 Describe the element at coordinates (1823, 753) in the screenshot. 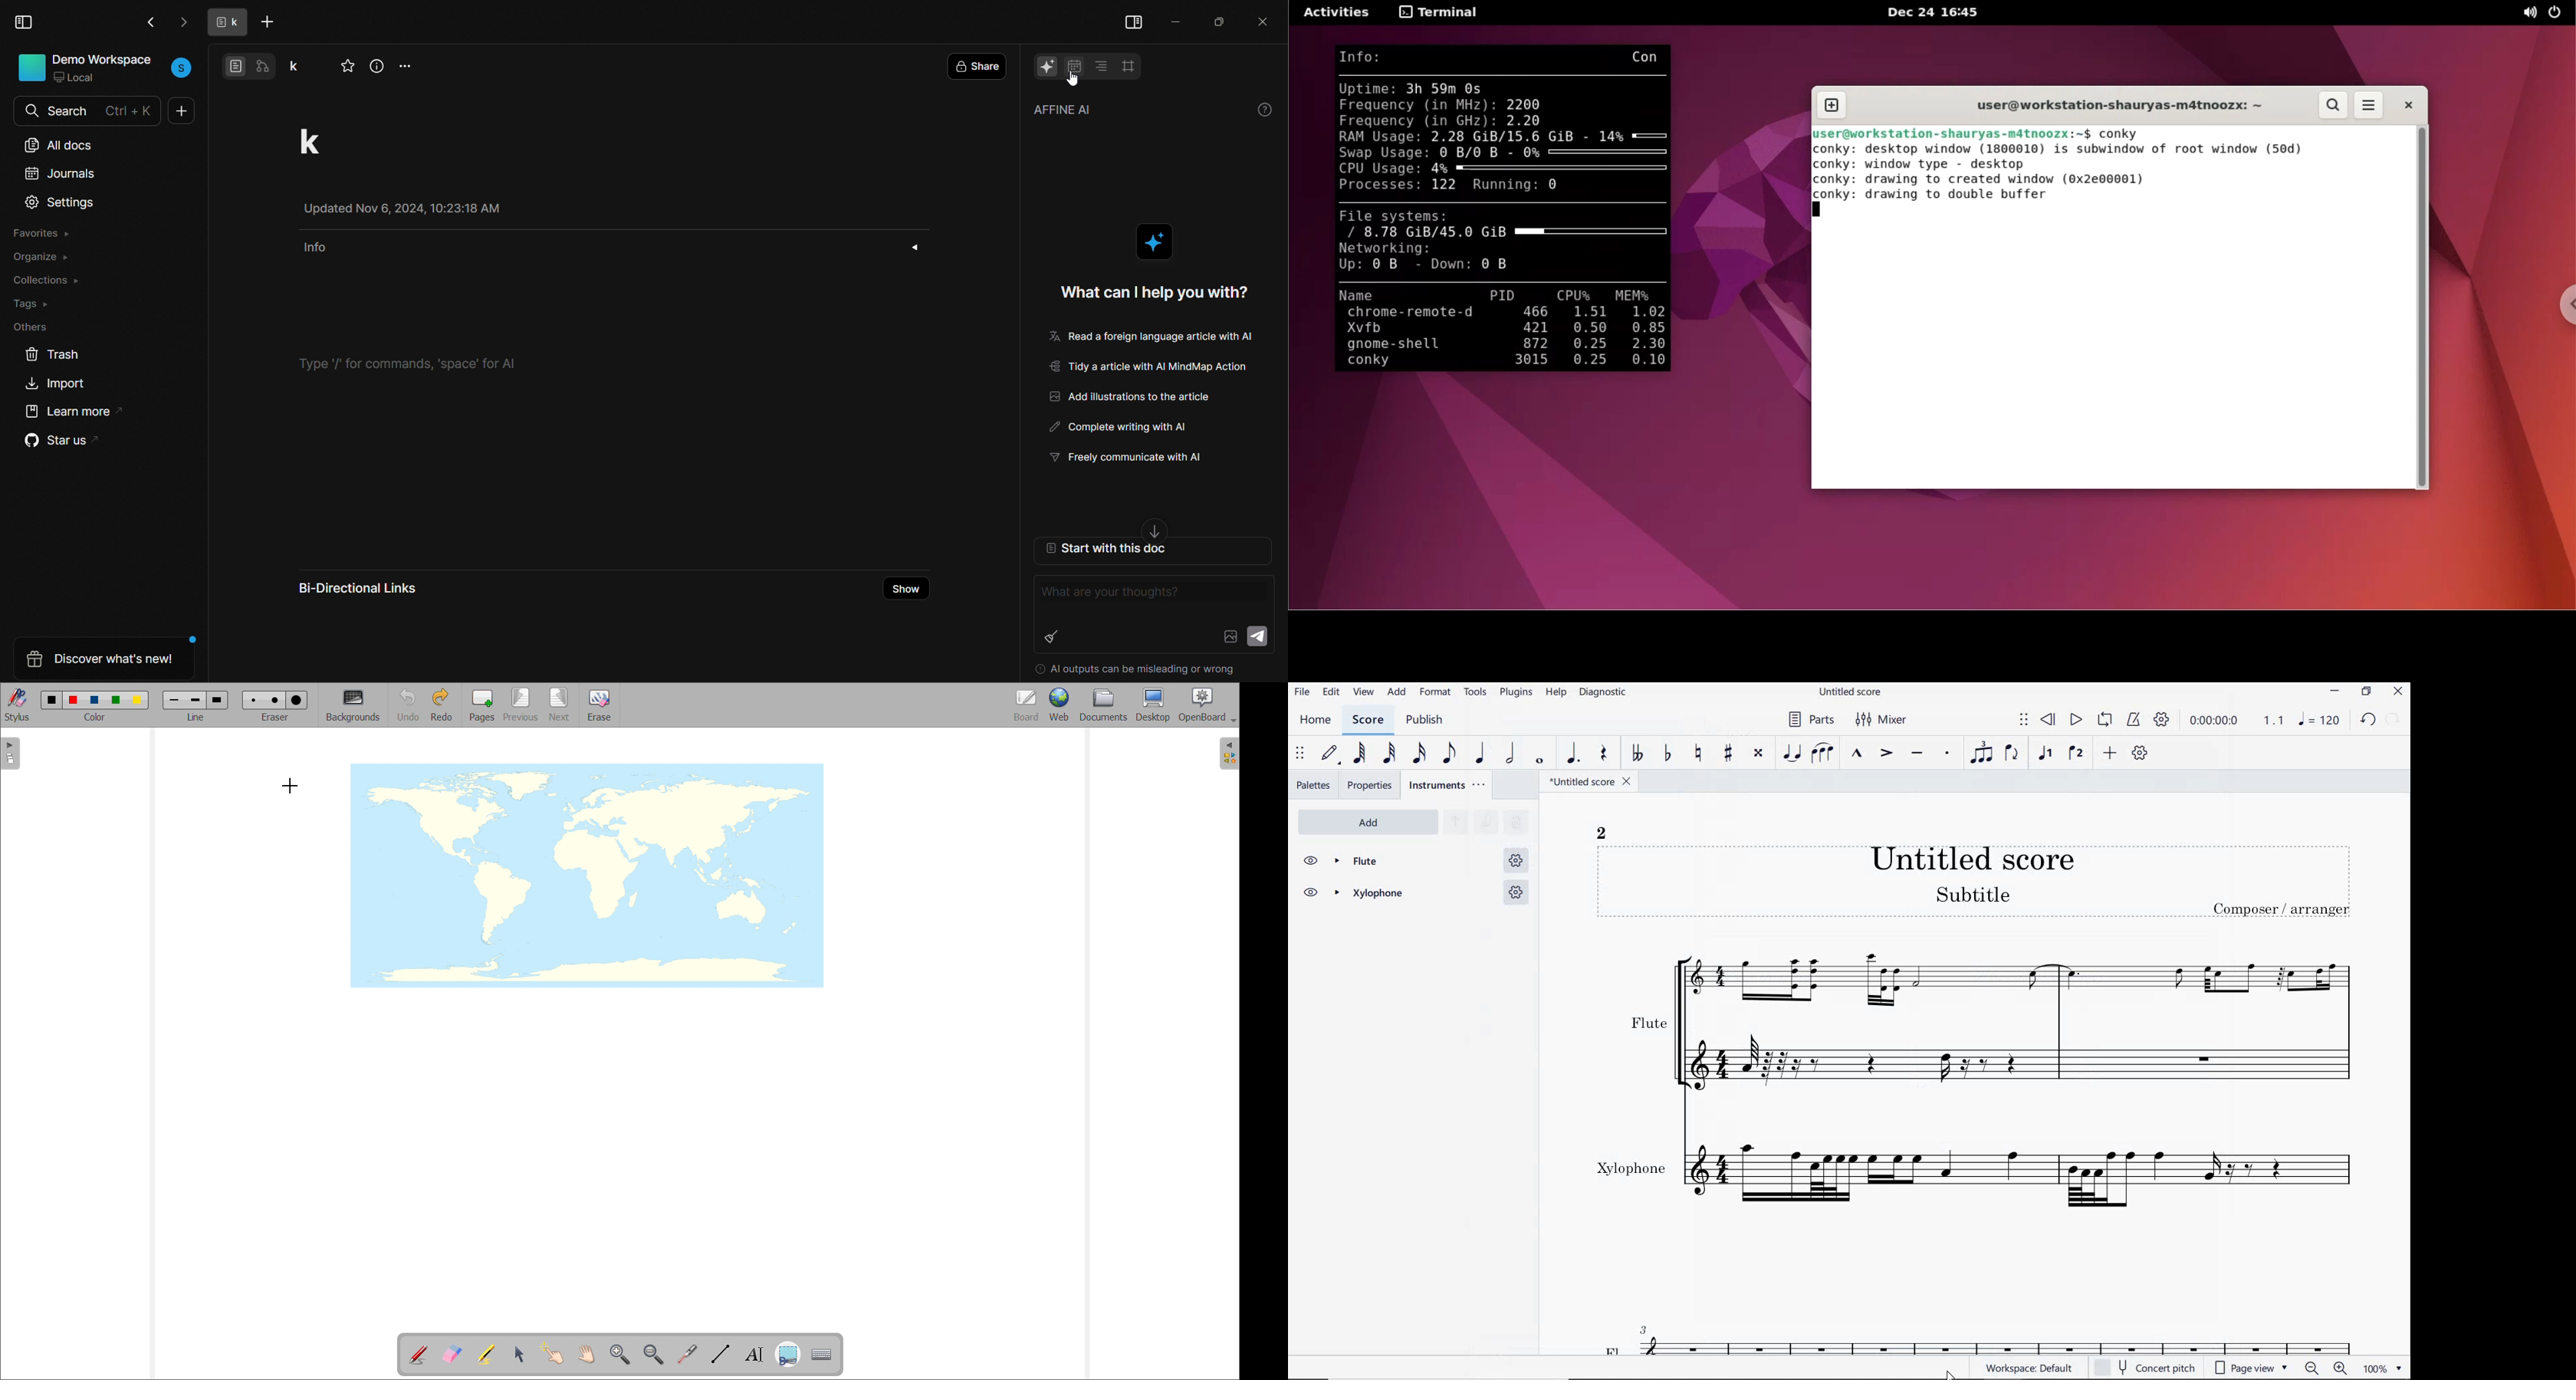

I see `SLUR` at that location.